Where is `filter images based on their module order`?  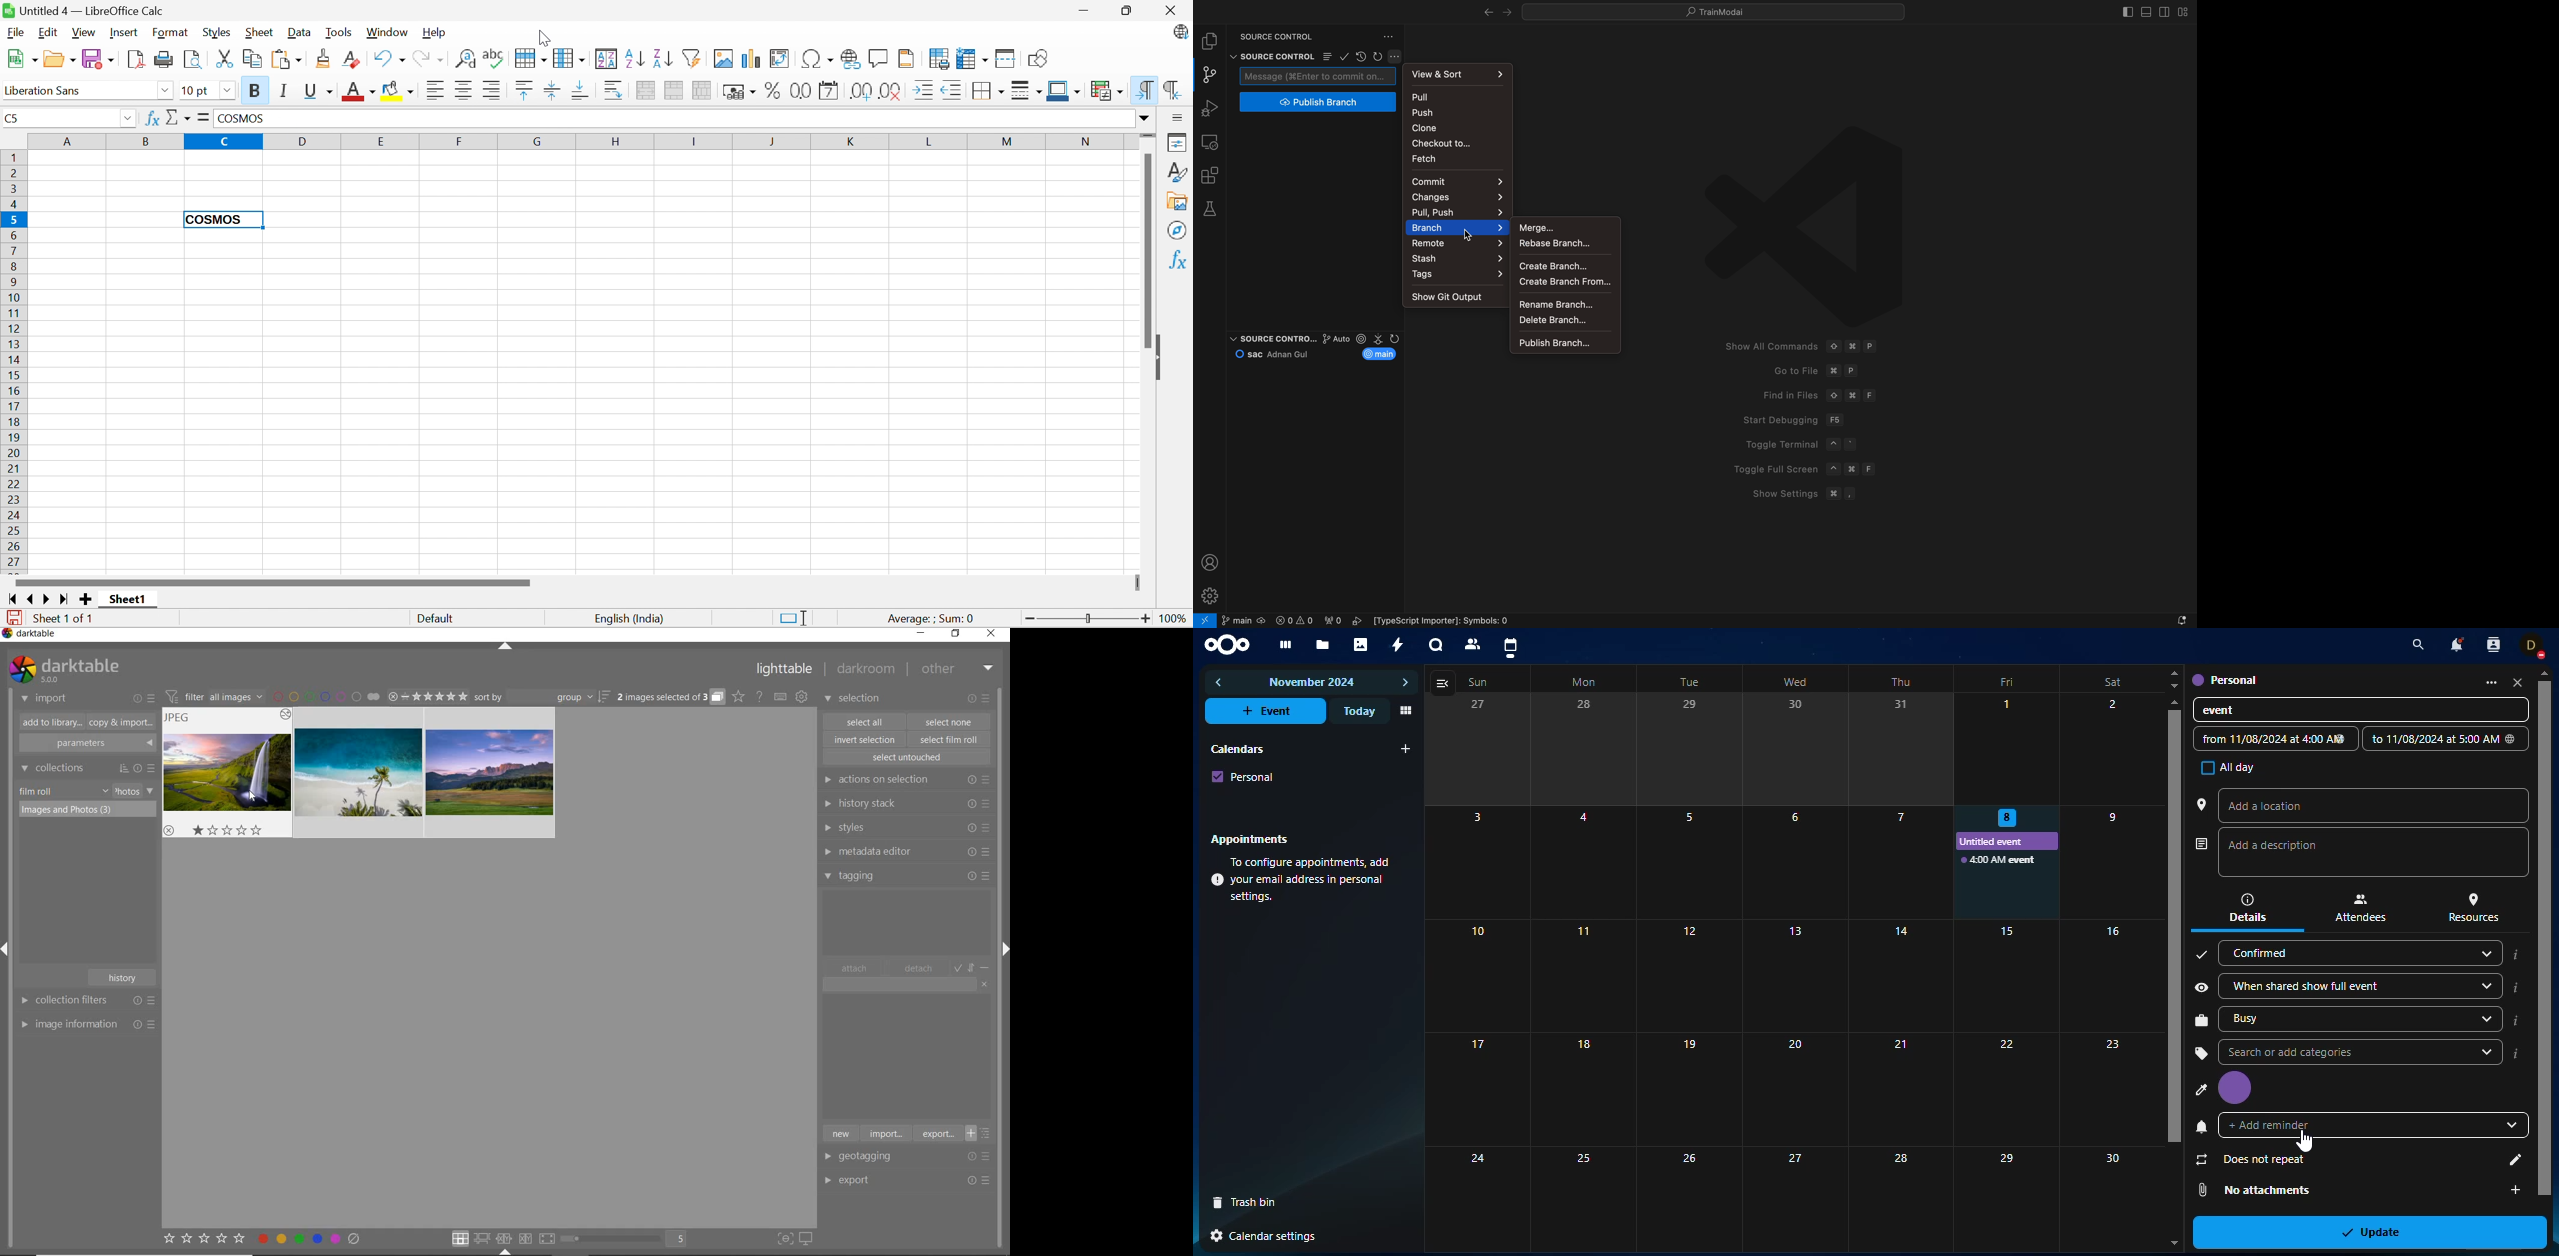 filter images based on their module order is located at coordinates (212, 695).